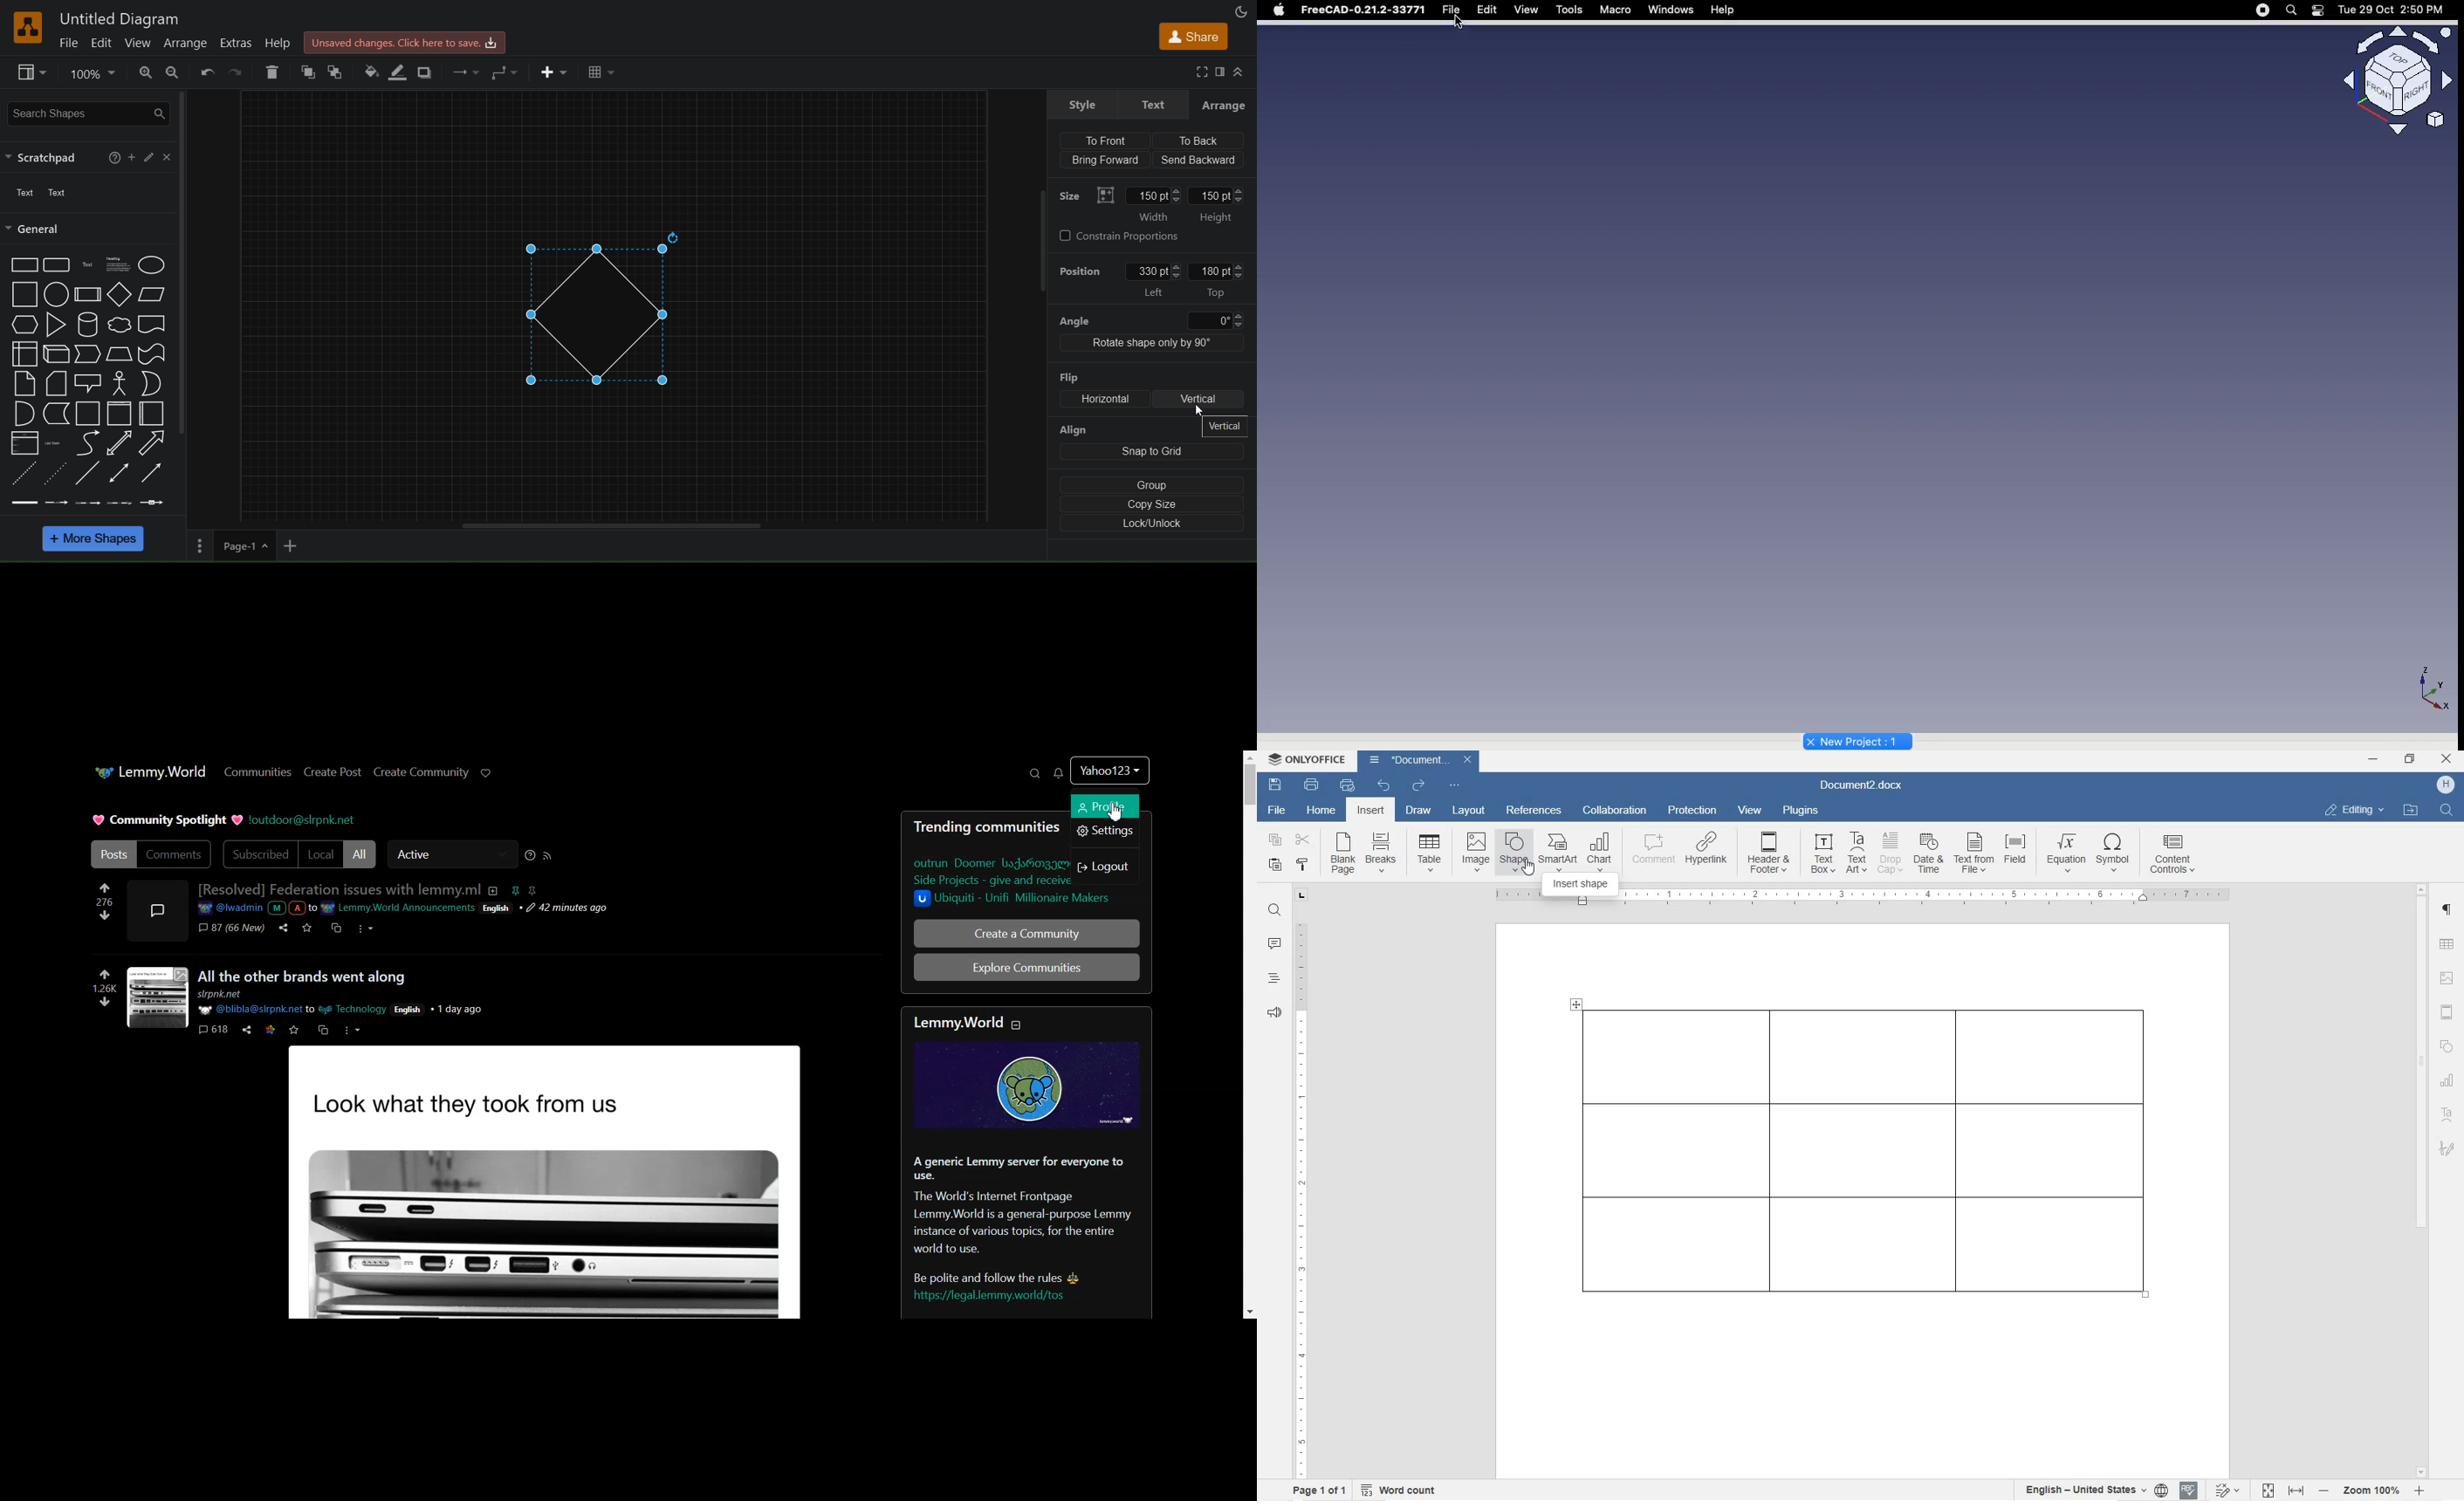 The image size is (2464, 1512). Describe the element at coordinates (1802, 812) in the screenshot. I see `plugins` at that location.